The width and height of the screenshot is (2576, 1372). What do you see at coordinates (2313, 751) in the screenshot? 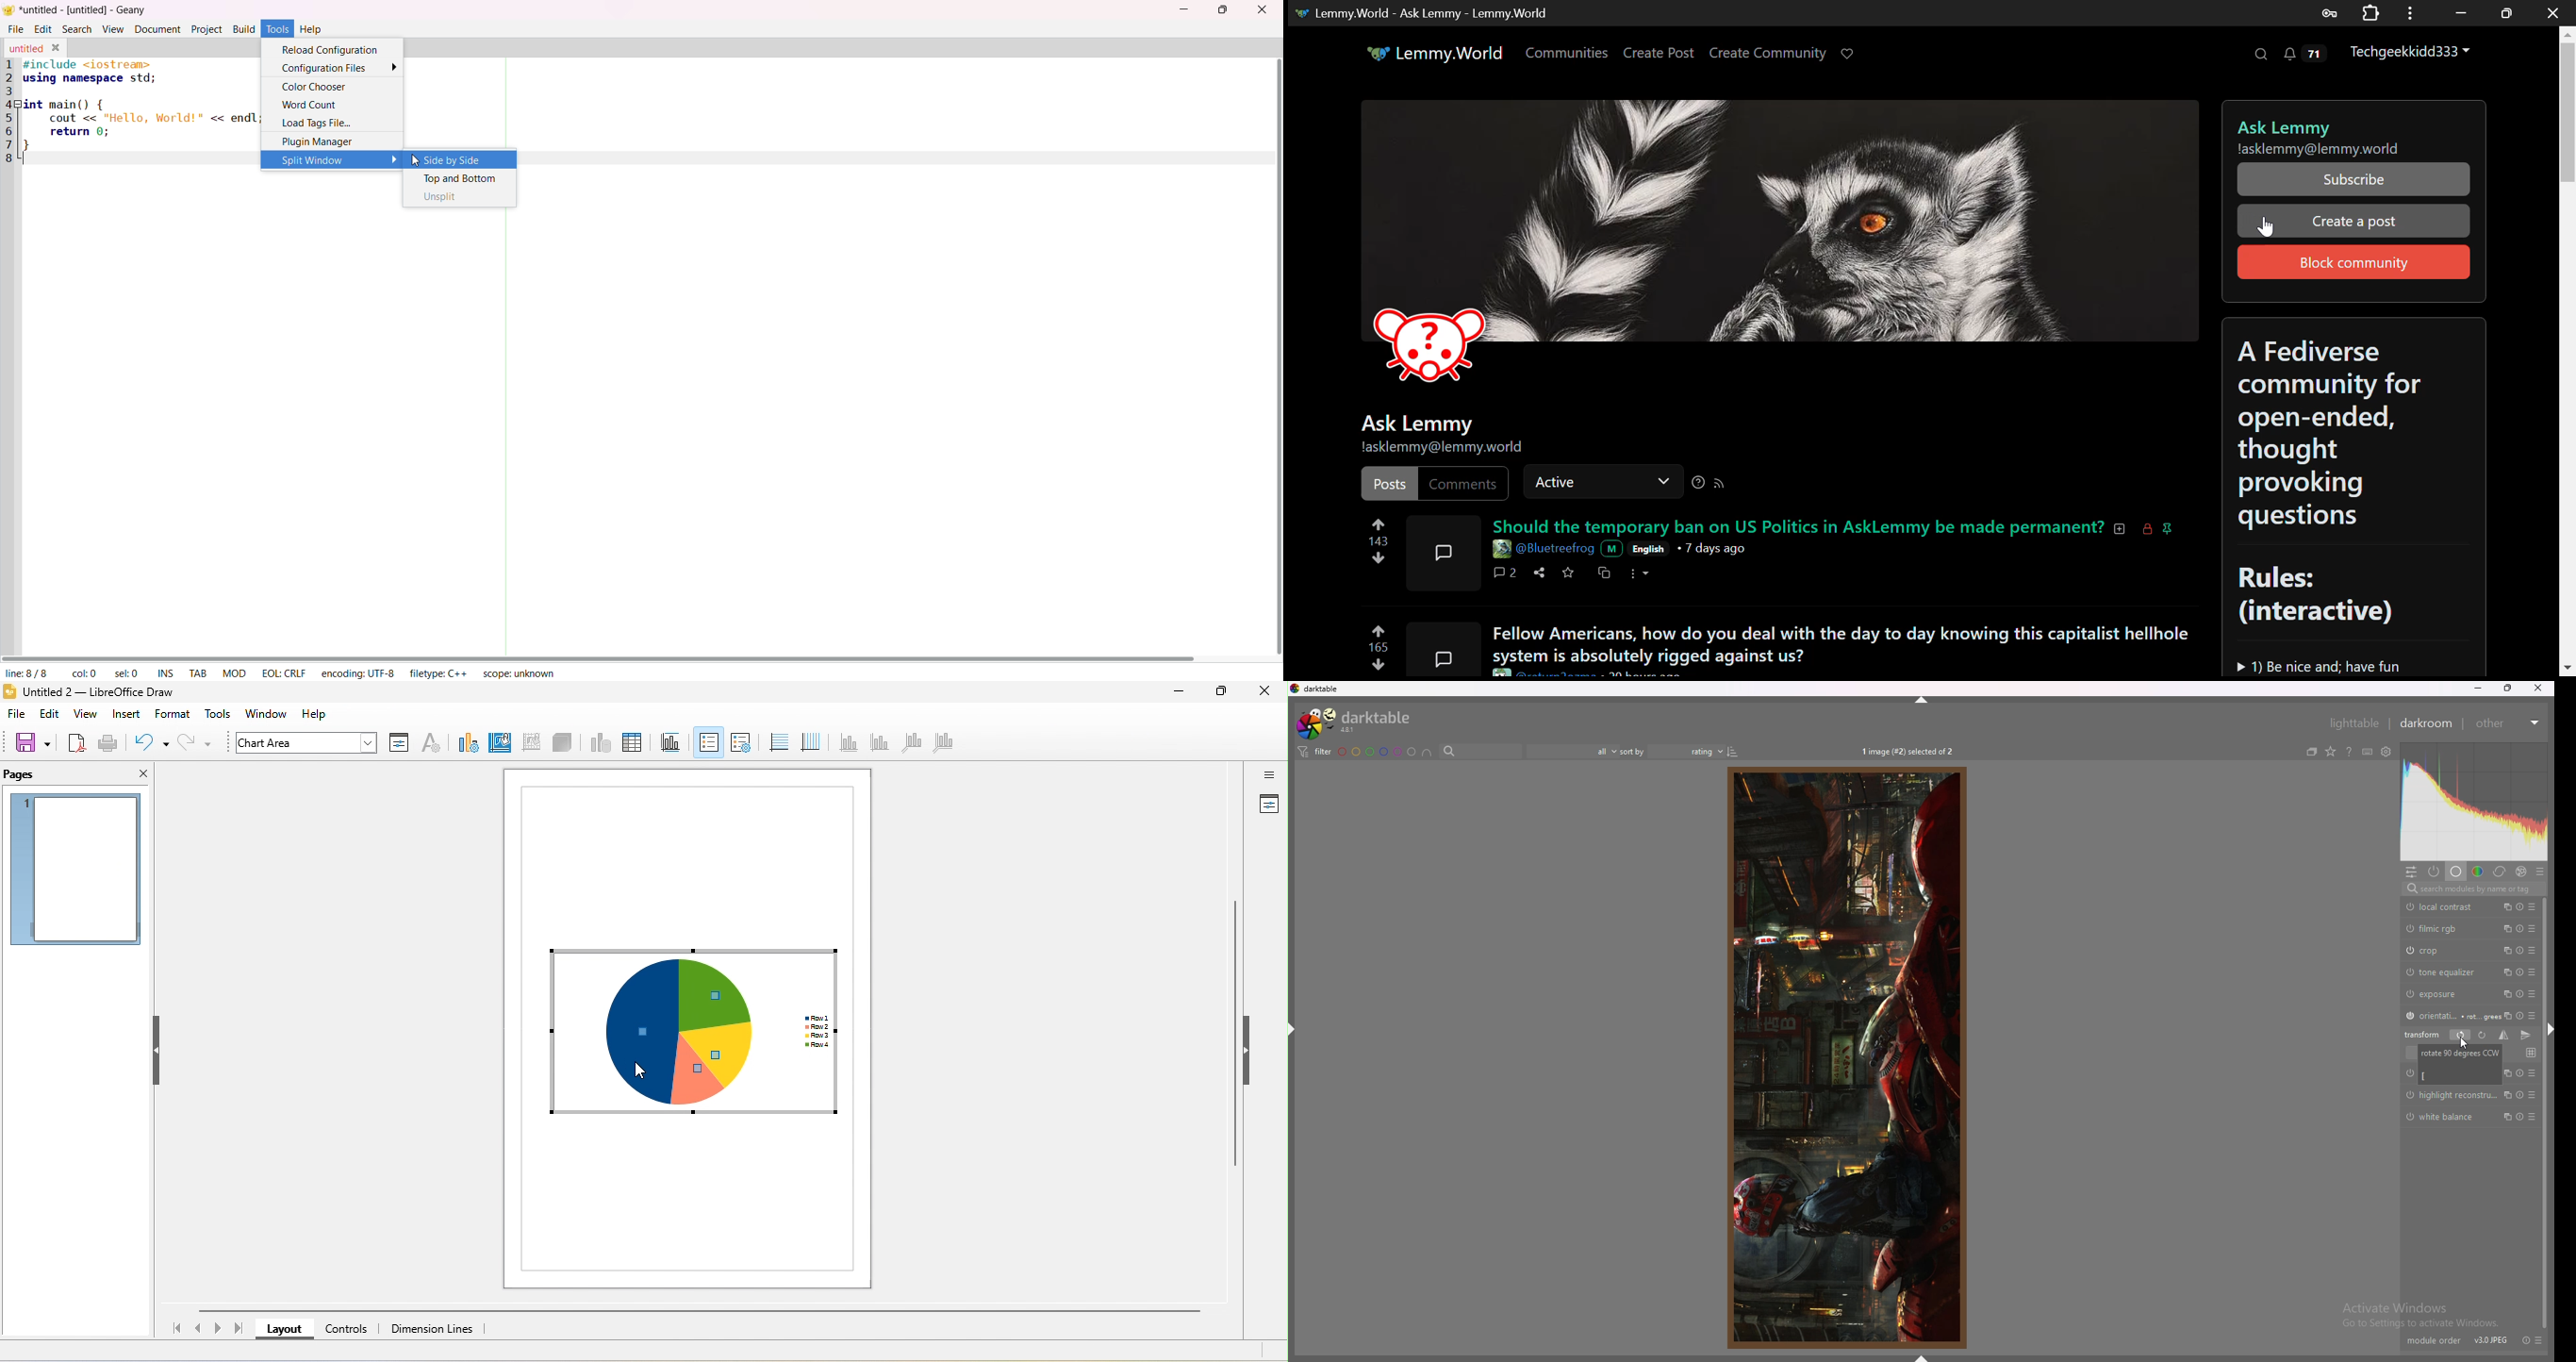
I see `create grouped images` at bounding box center [2313, 751].